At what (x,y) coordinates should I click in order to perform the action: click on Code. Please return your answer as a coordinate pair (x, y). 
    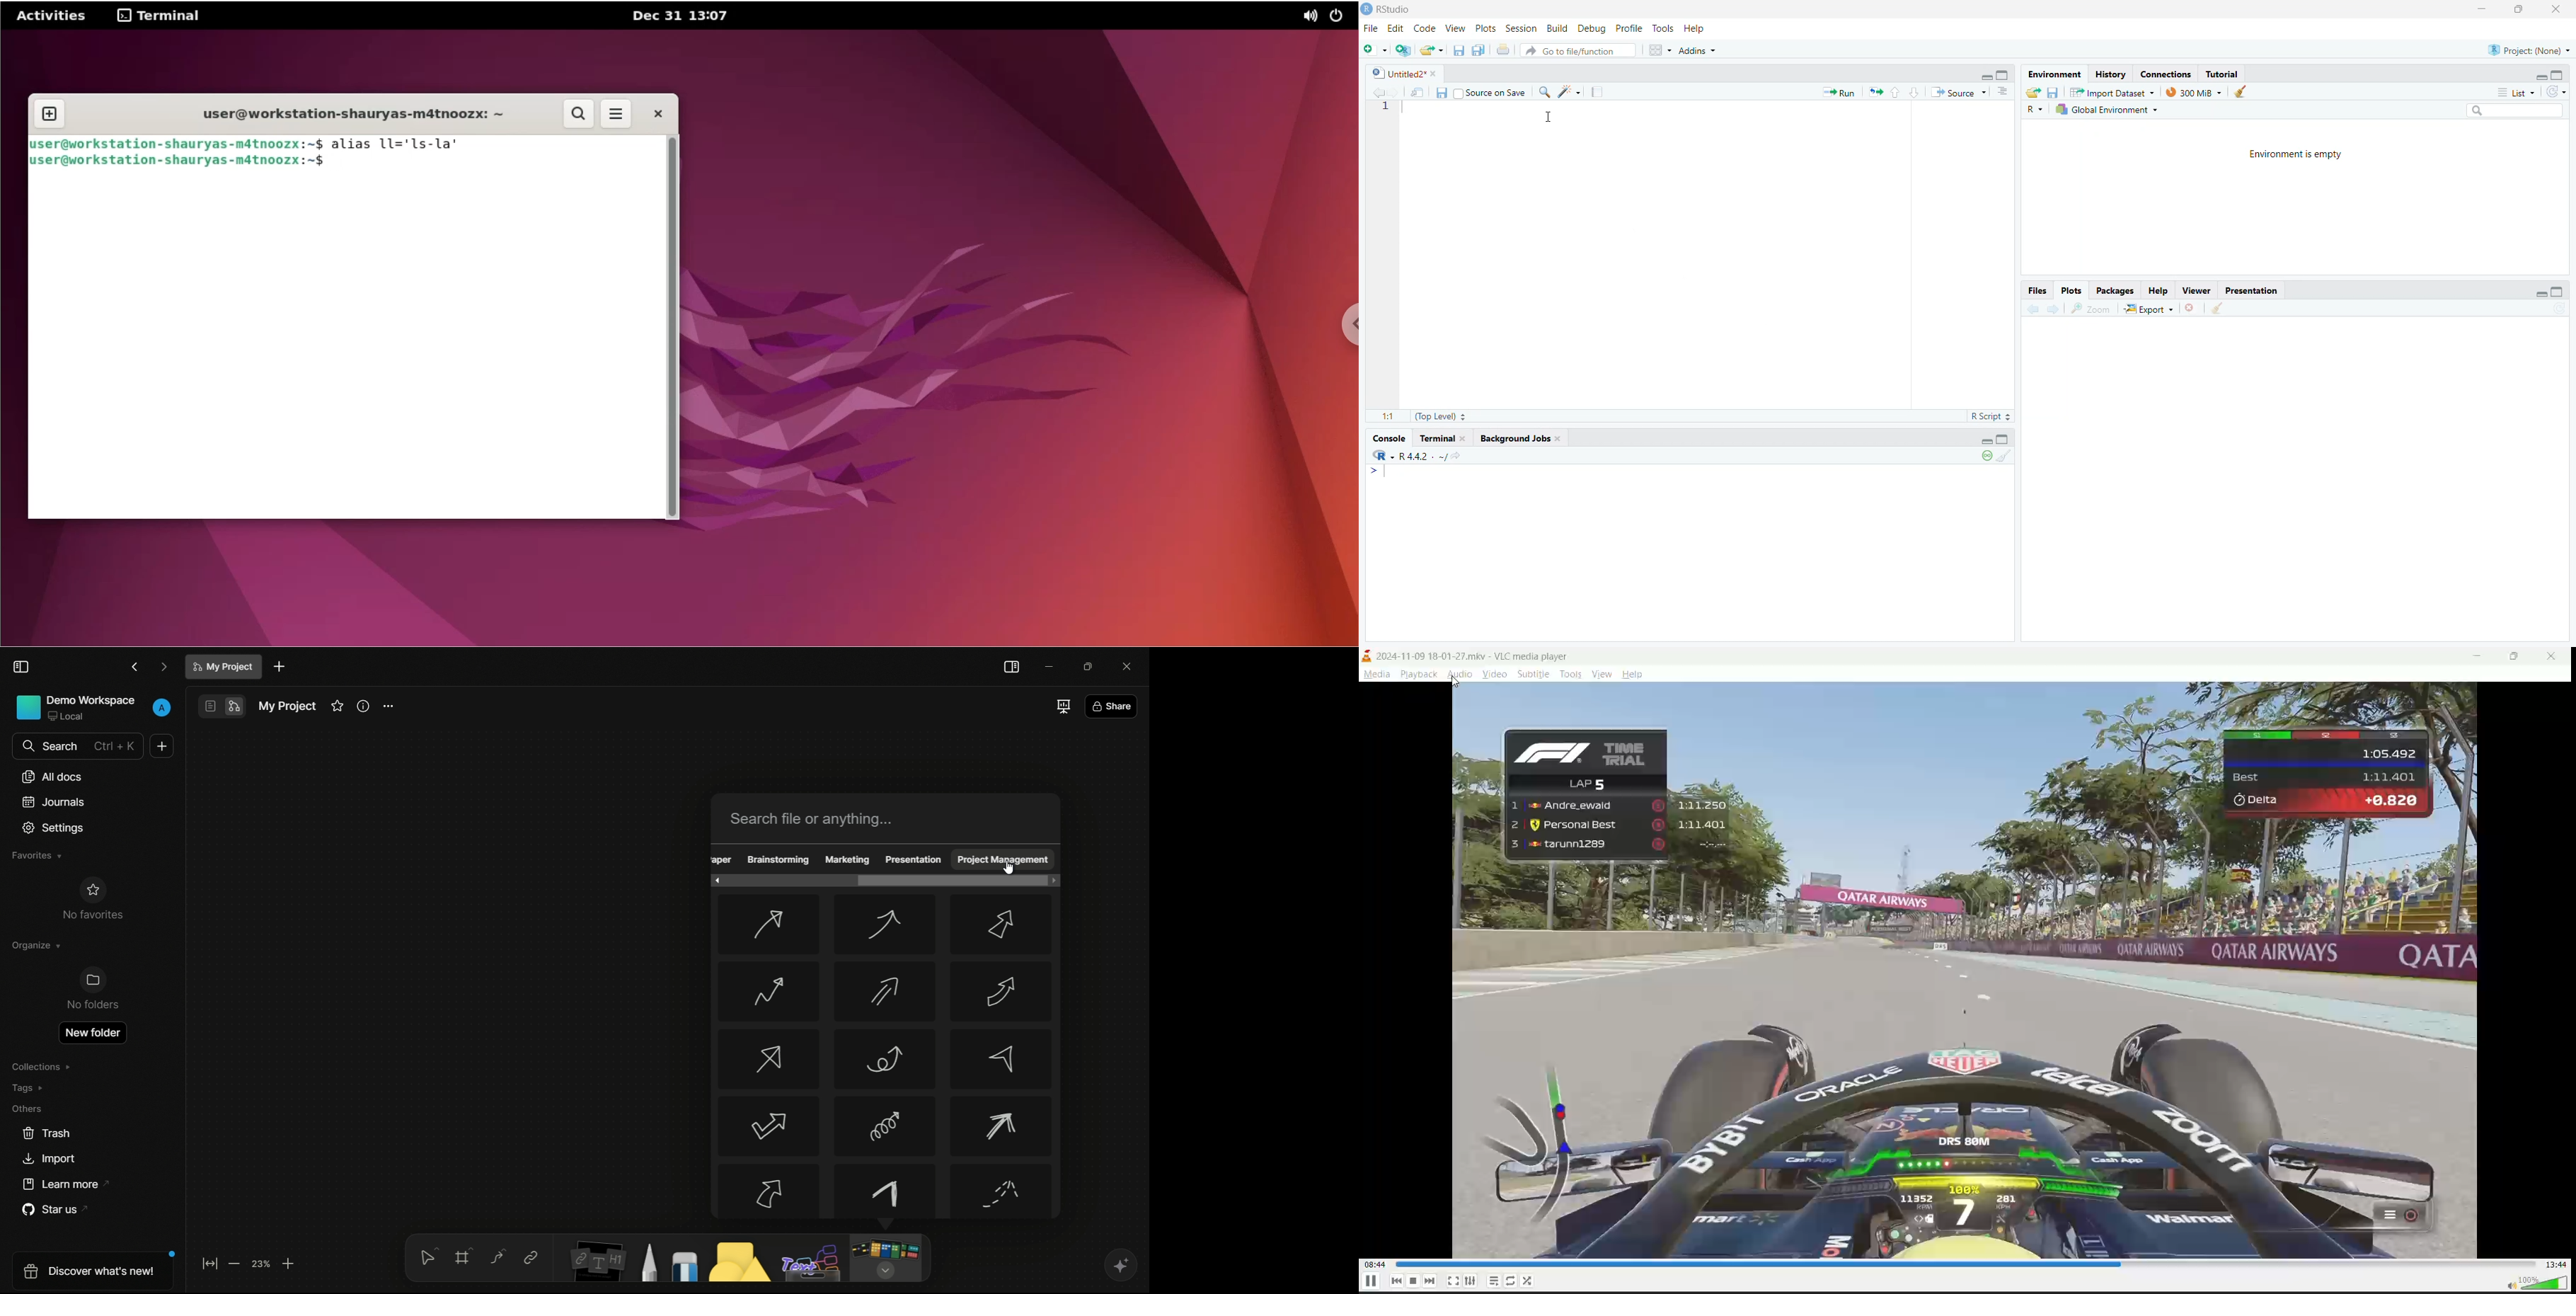
    Looking at the image, I should click on (1424, 29).